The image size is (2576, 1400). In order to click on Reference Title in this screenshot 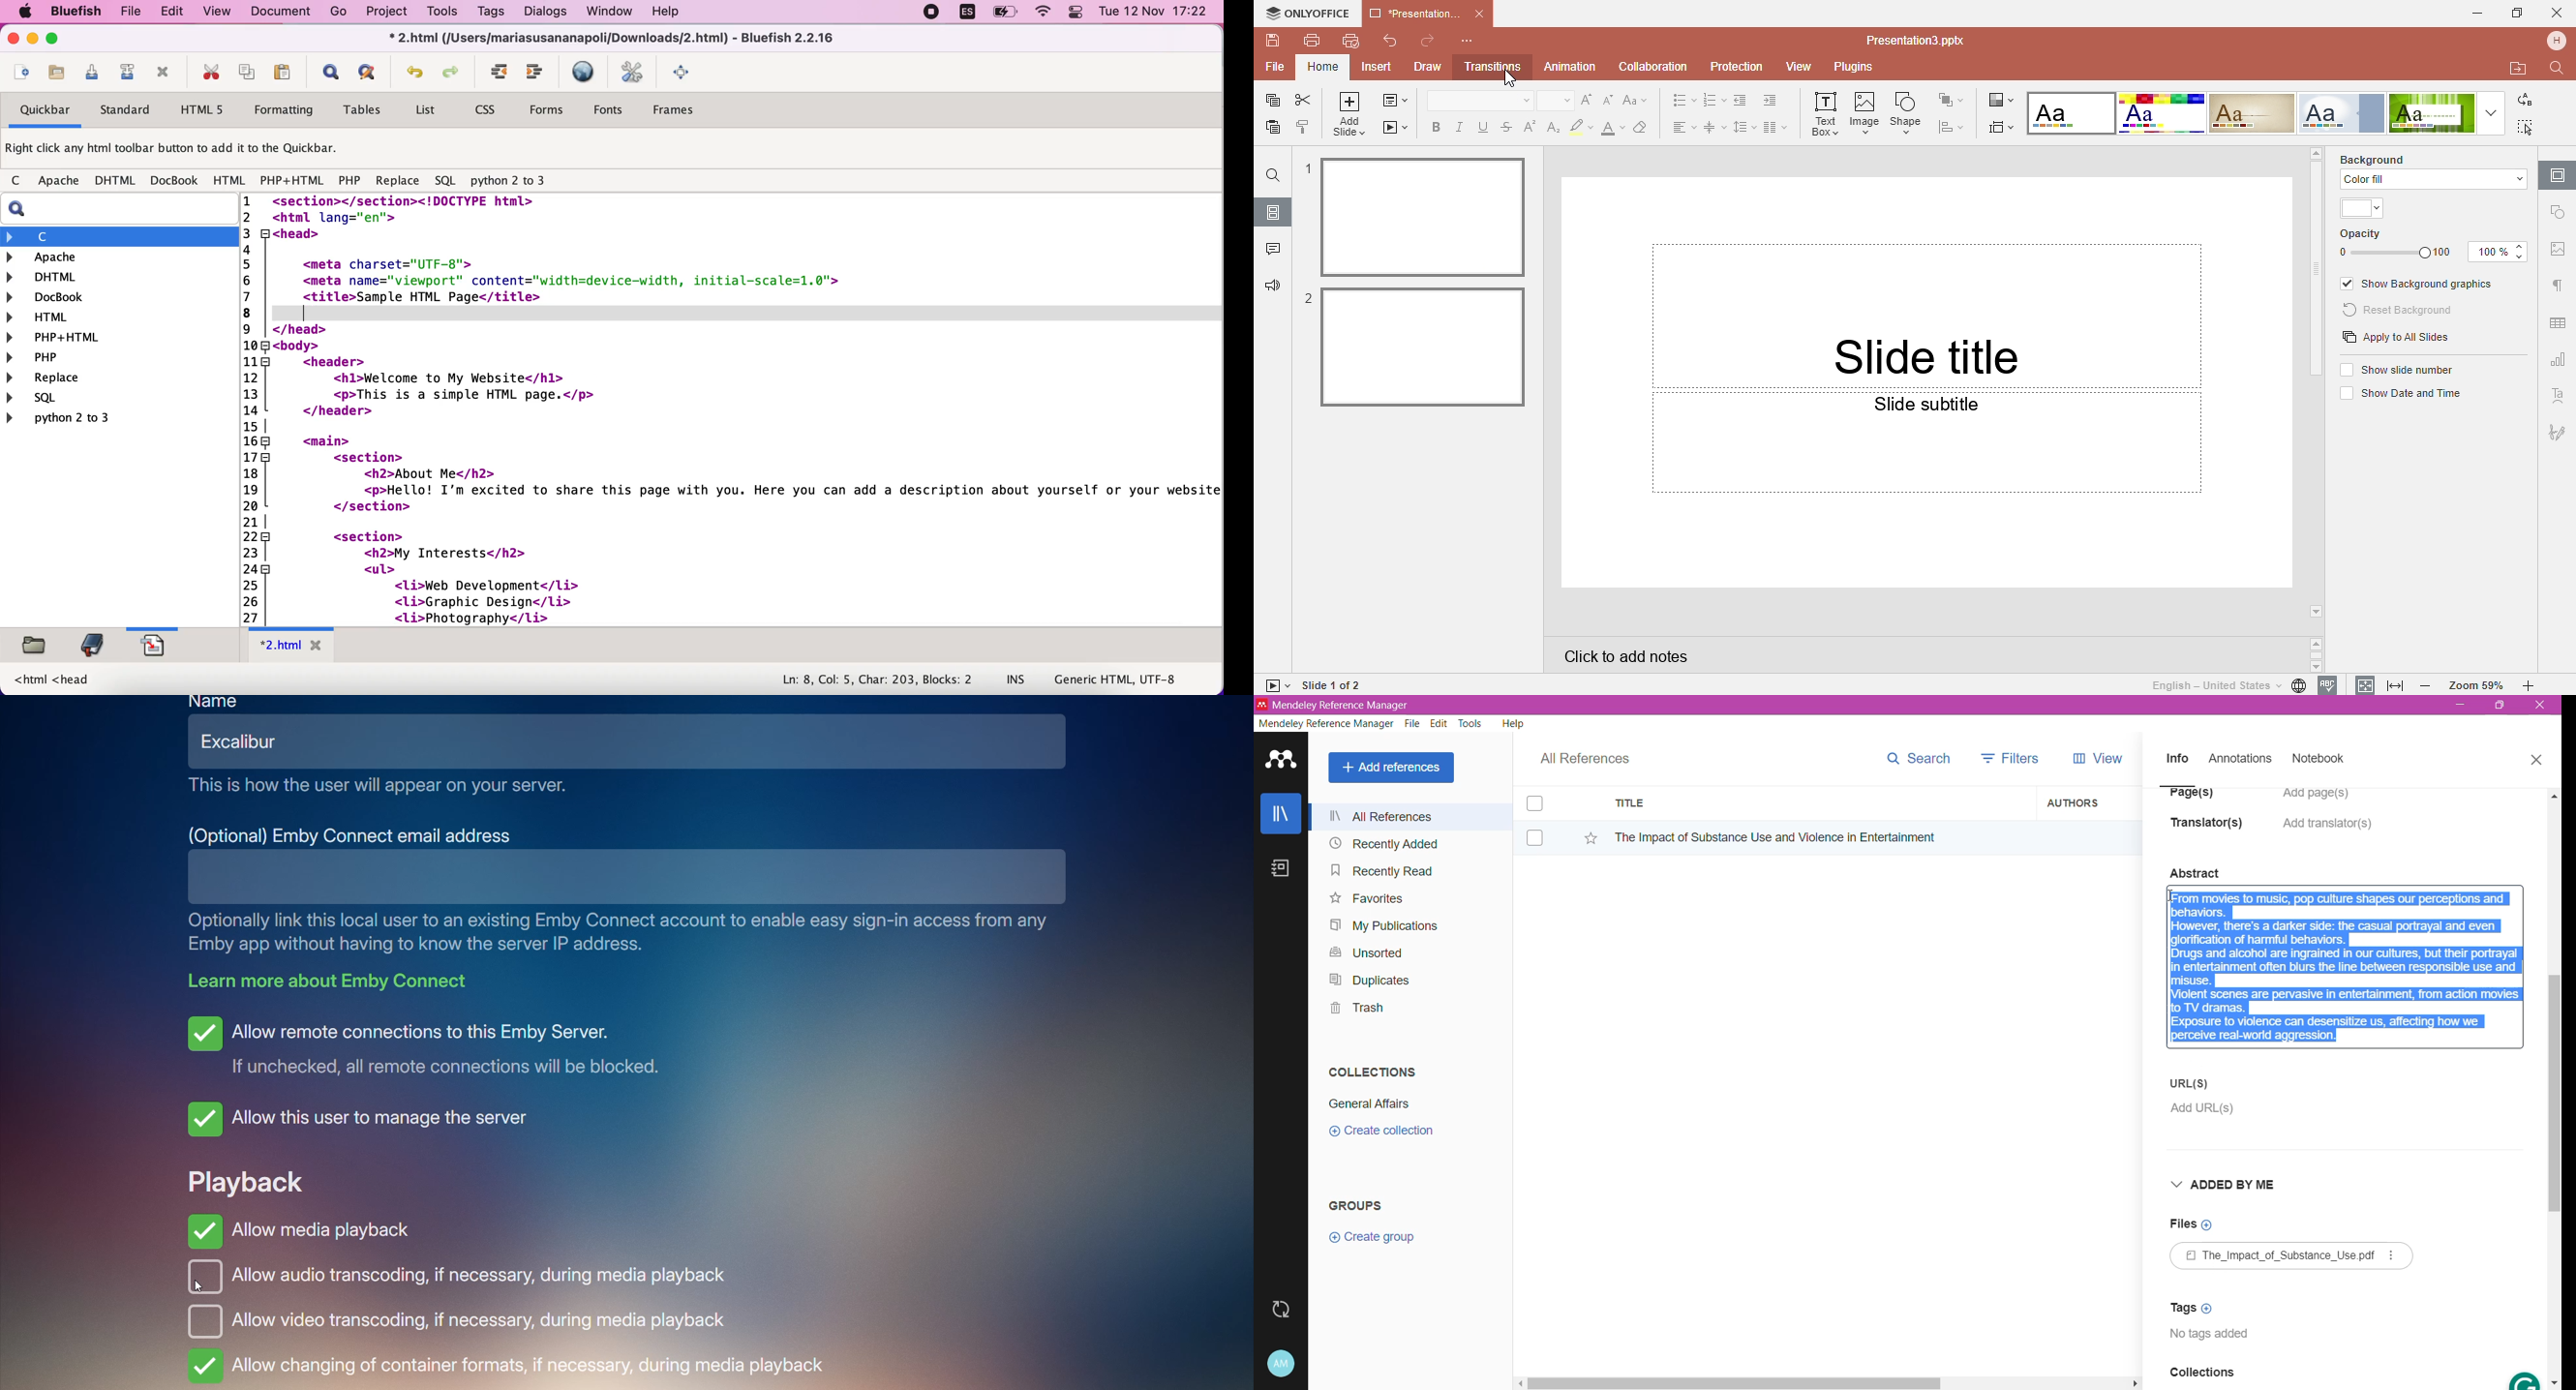, I will do `click(1819, 837)`.